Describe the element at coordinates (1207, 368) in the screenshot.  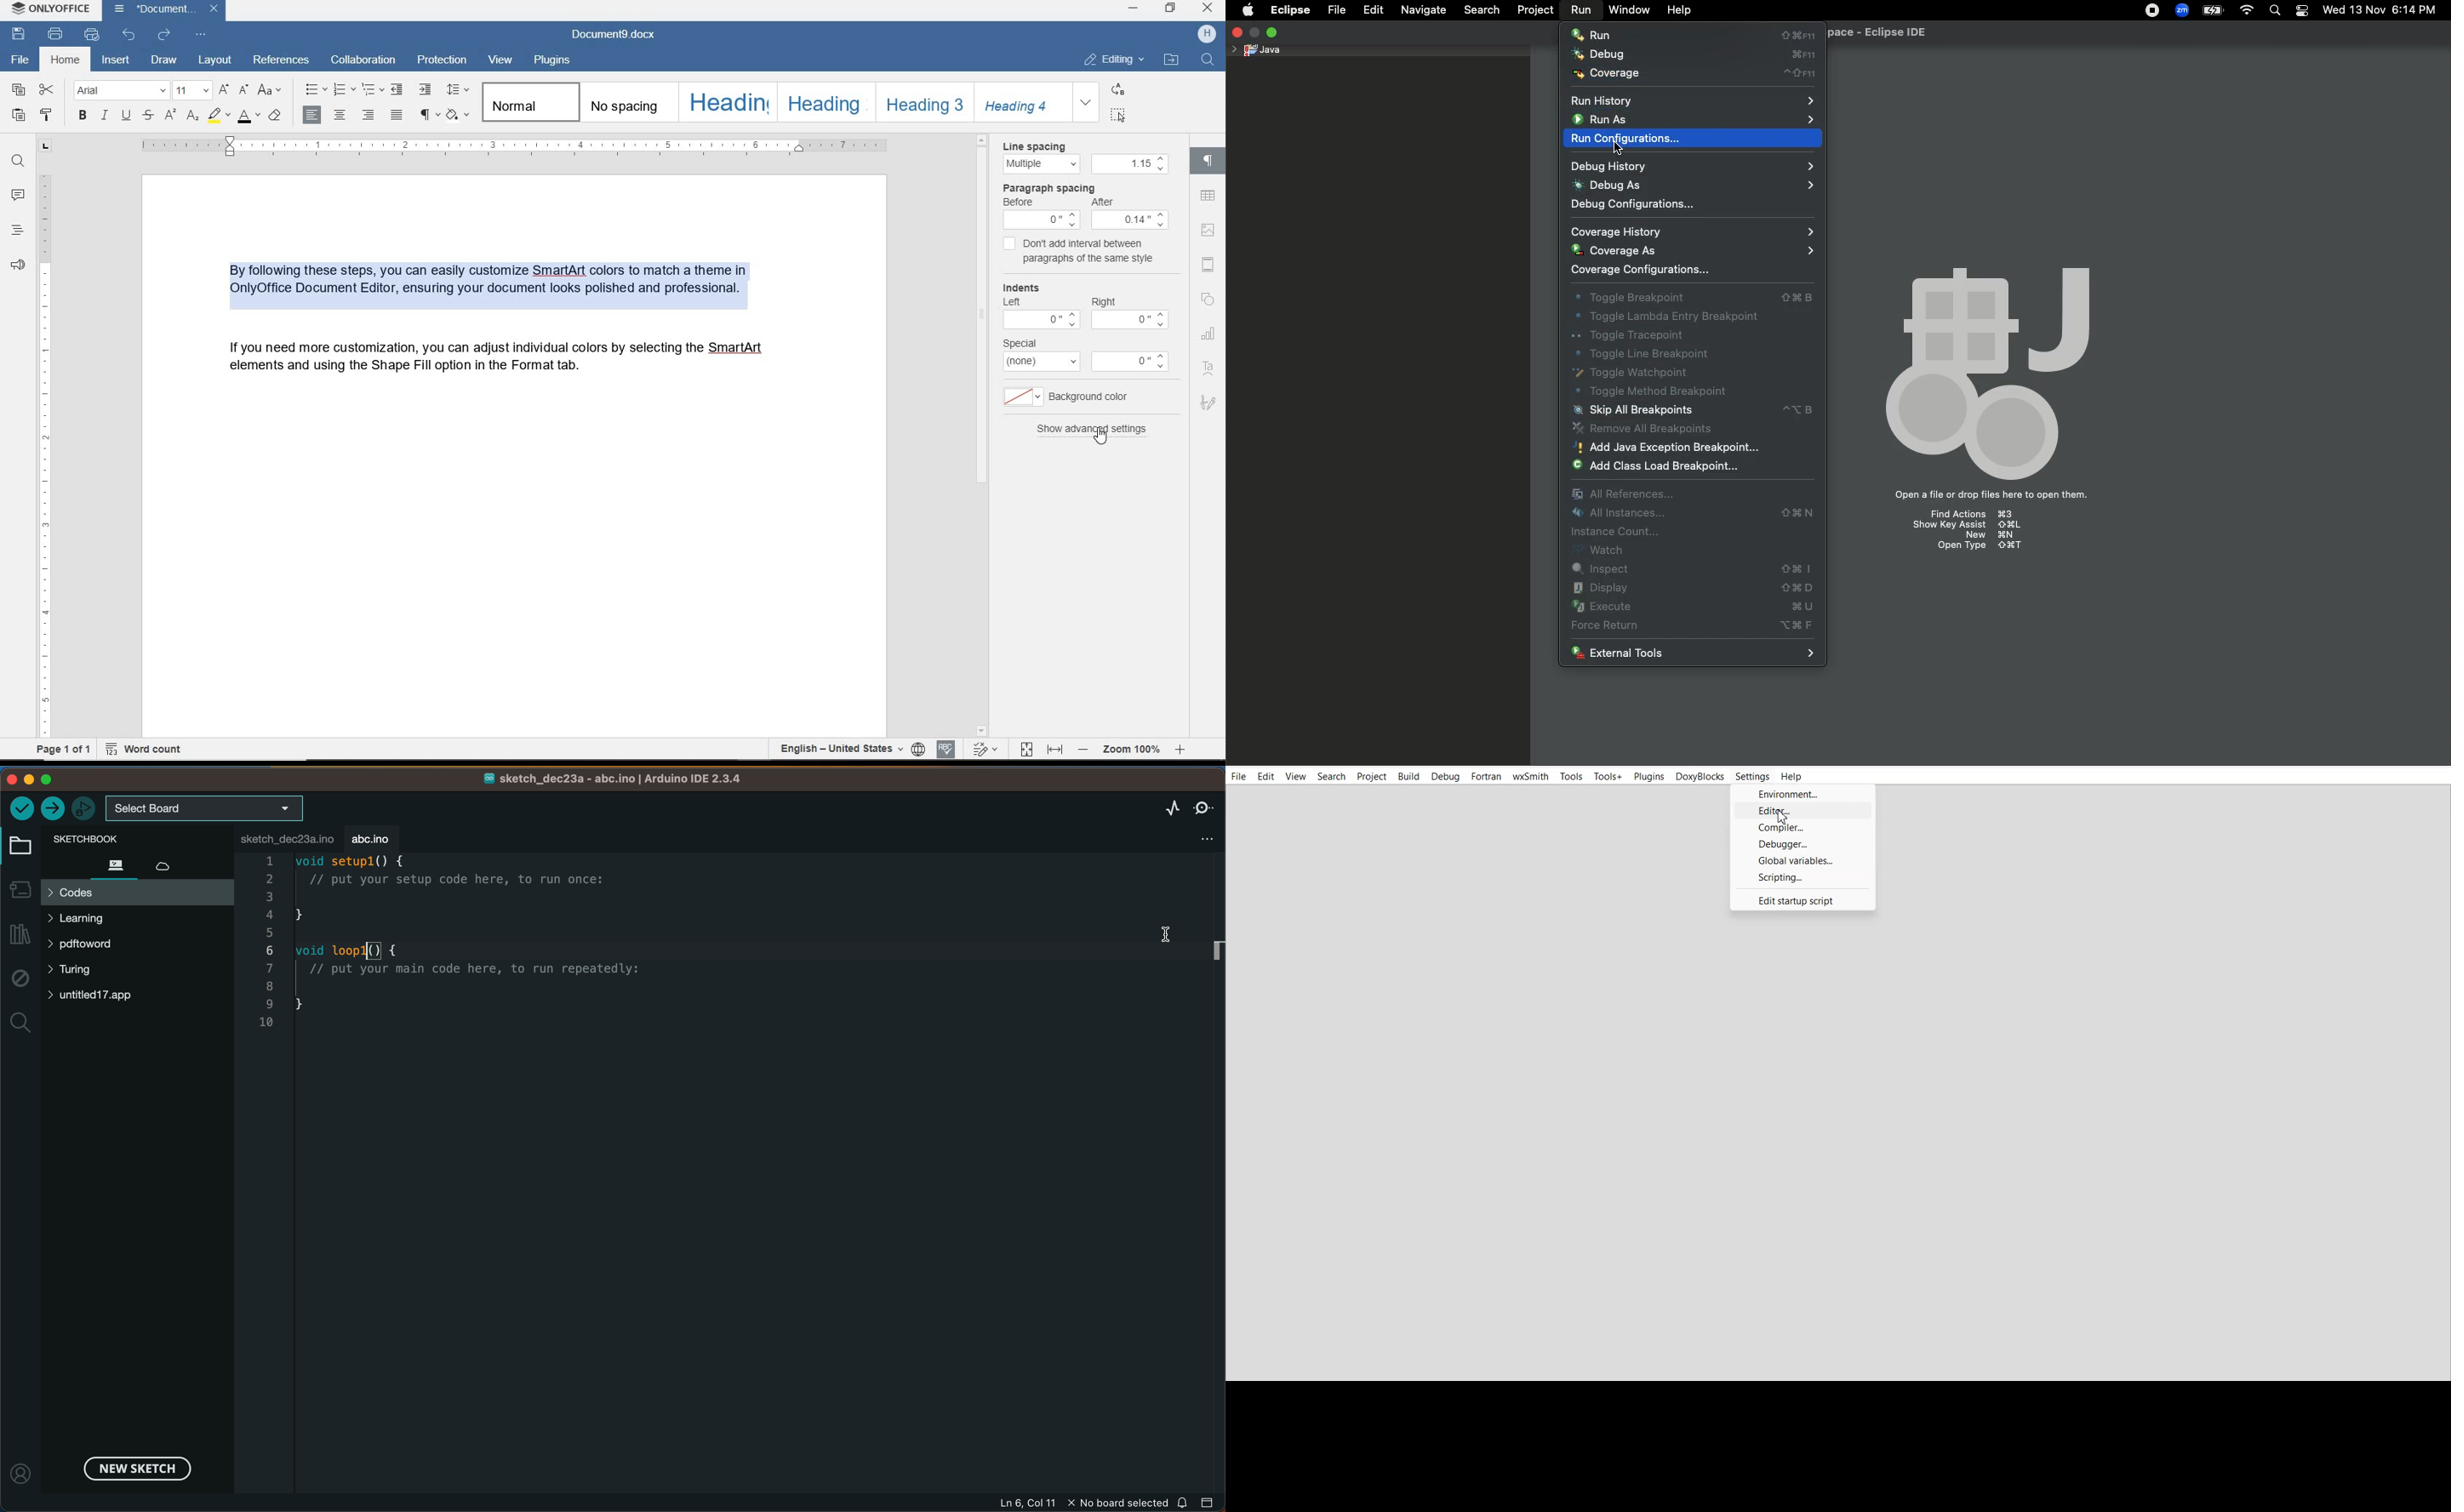
I see `text art` at that location.